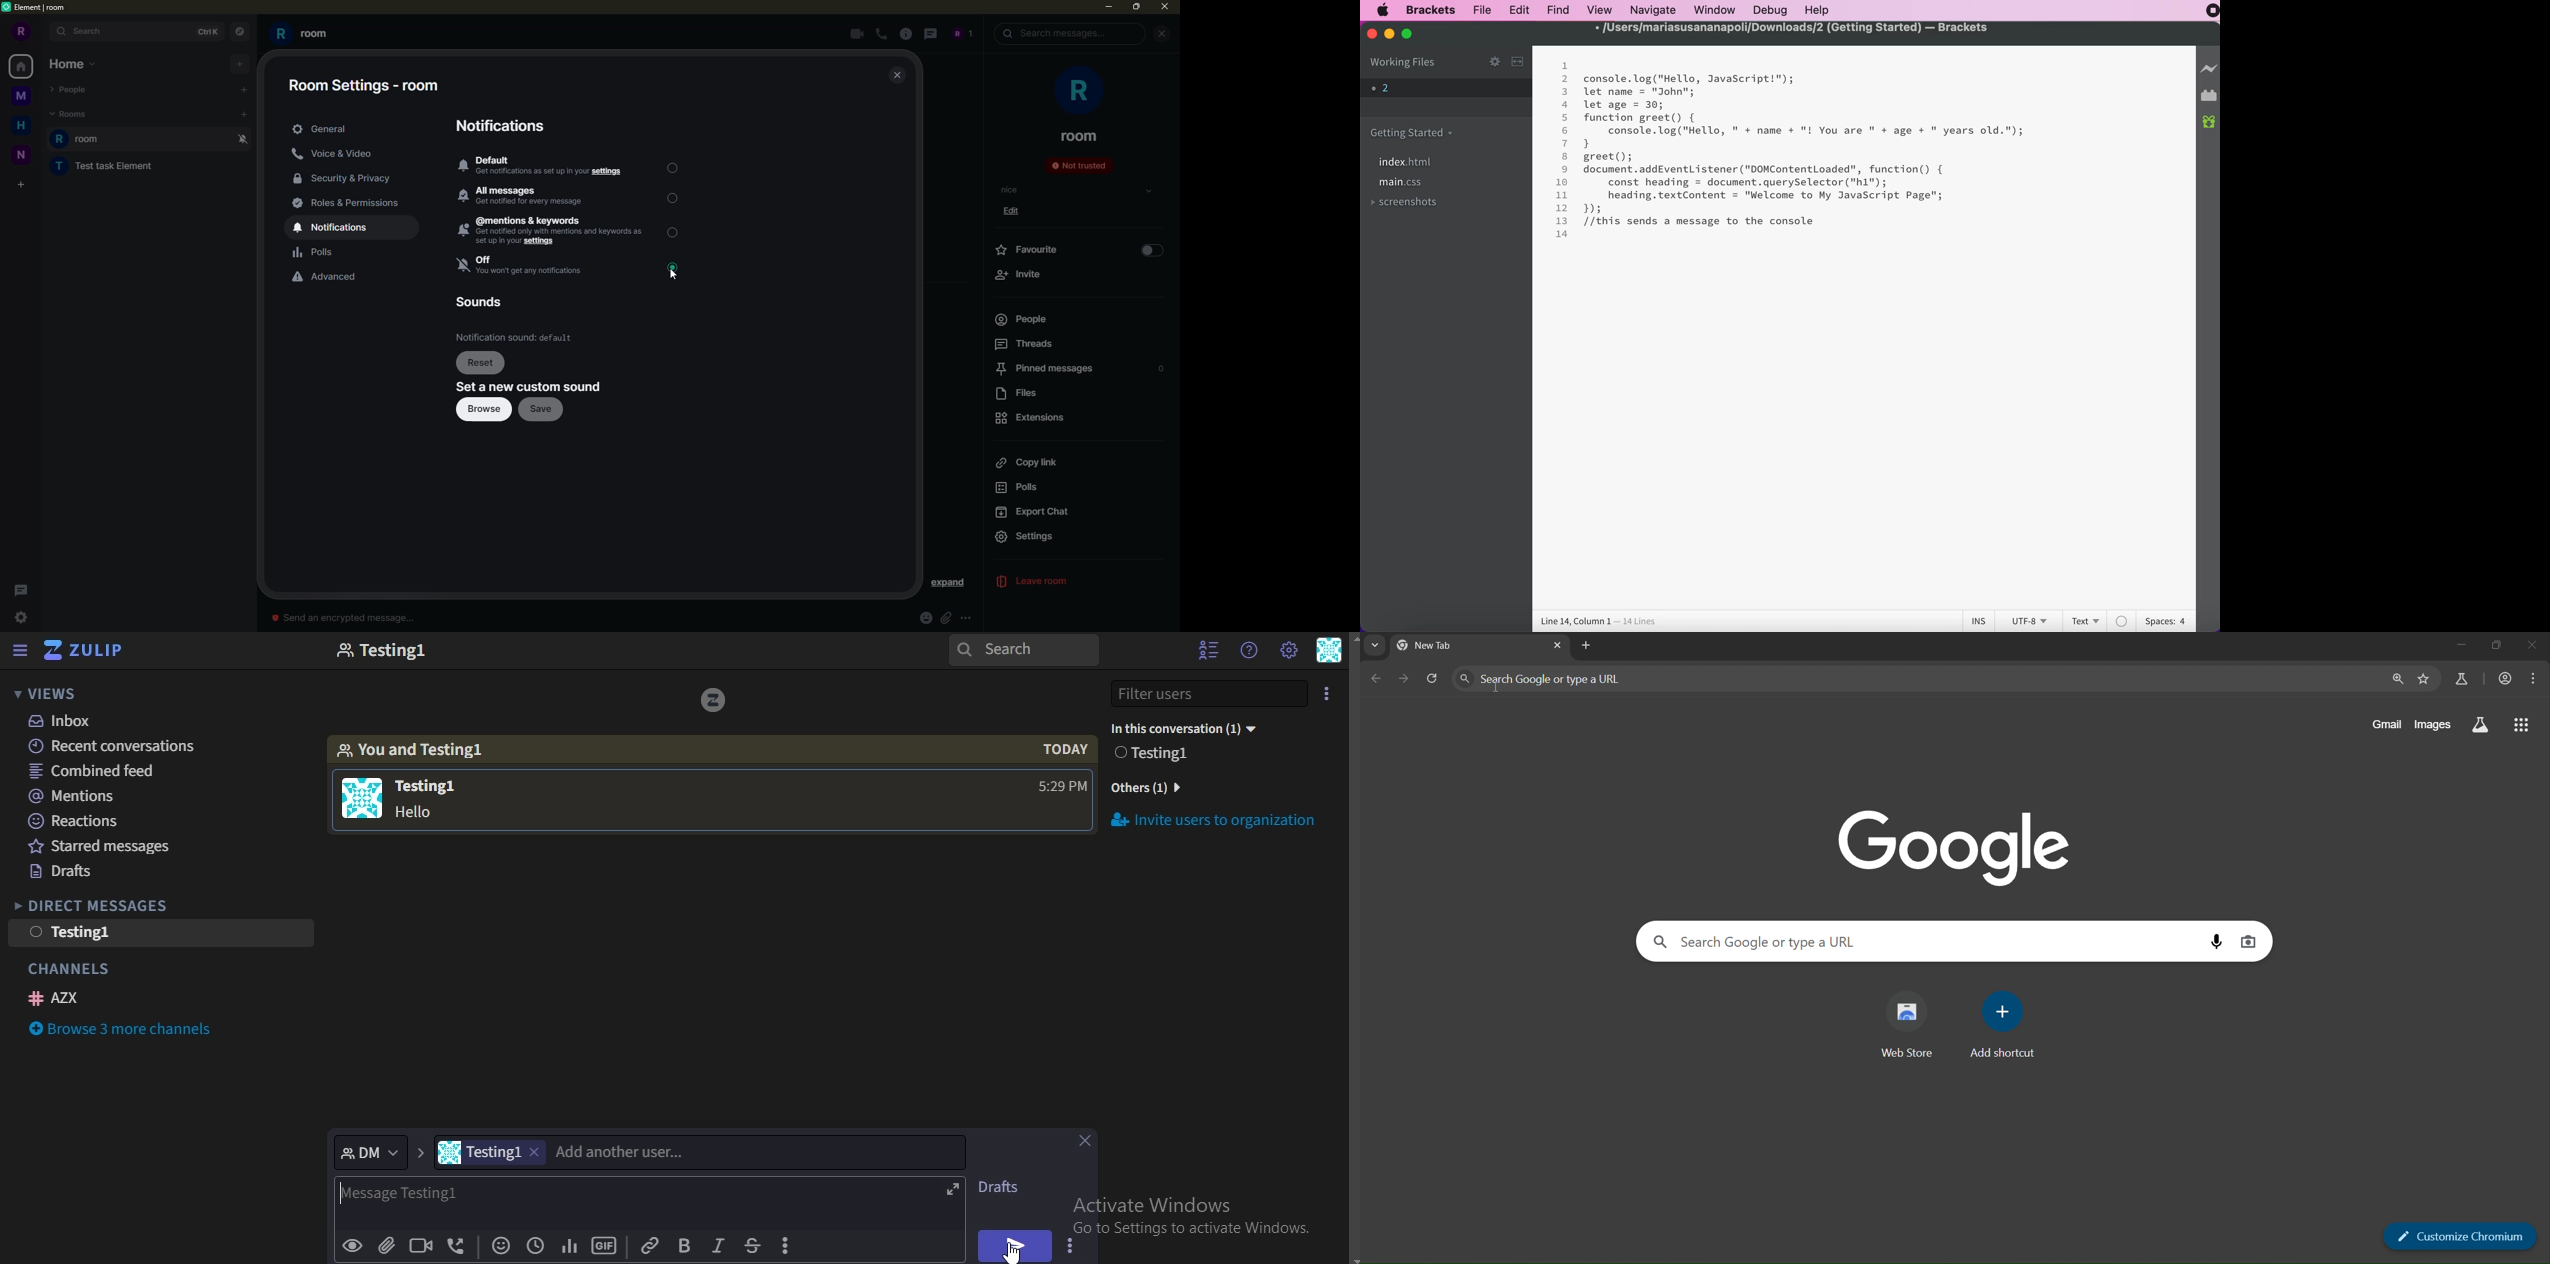 The image size is (2576, 1288). Describe the element at coordinates (457, 1247) in the screenshot. I see `add voice call` at that location.